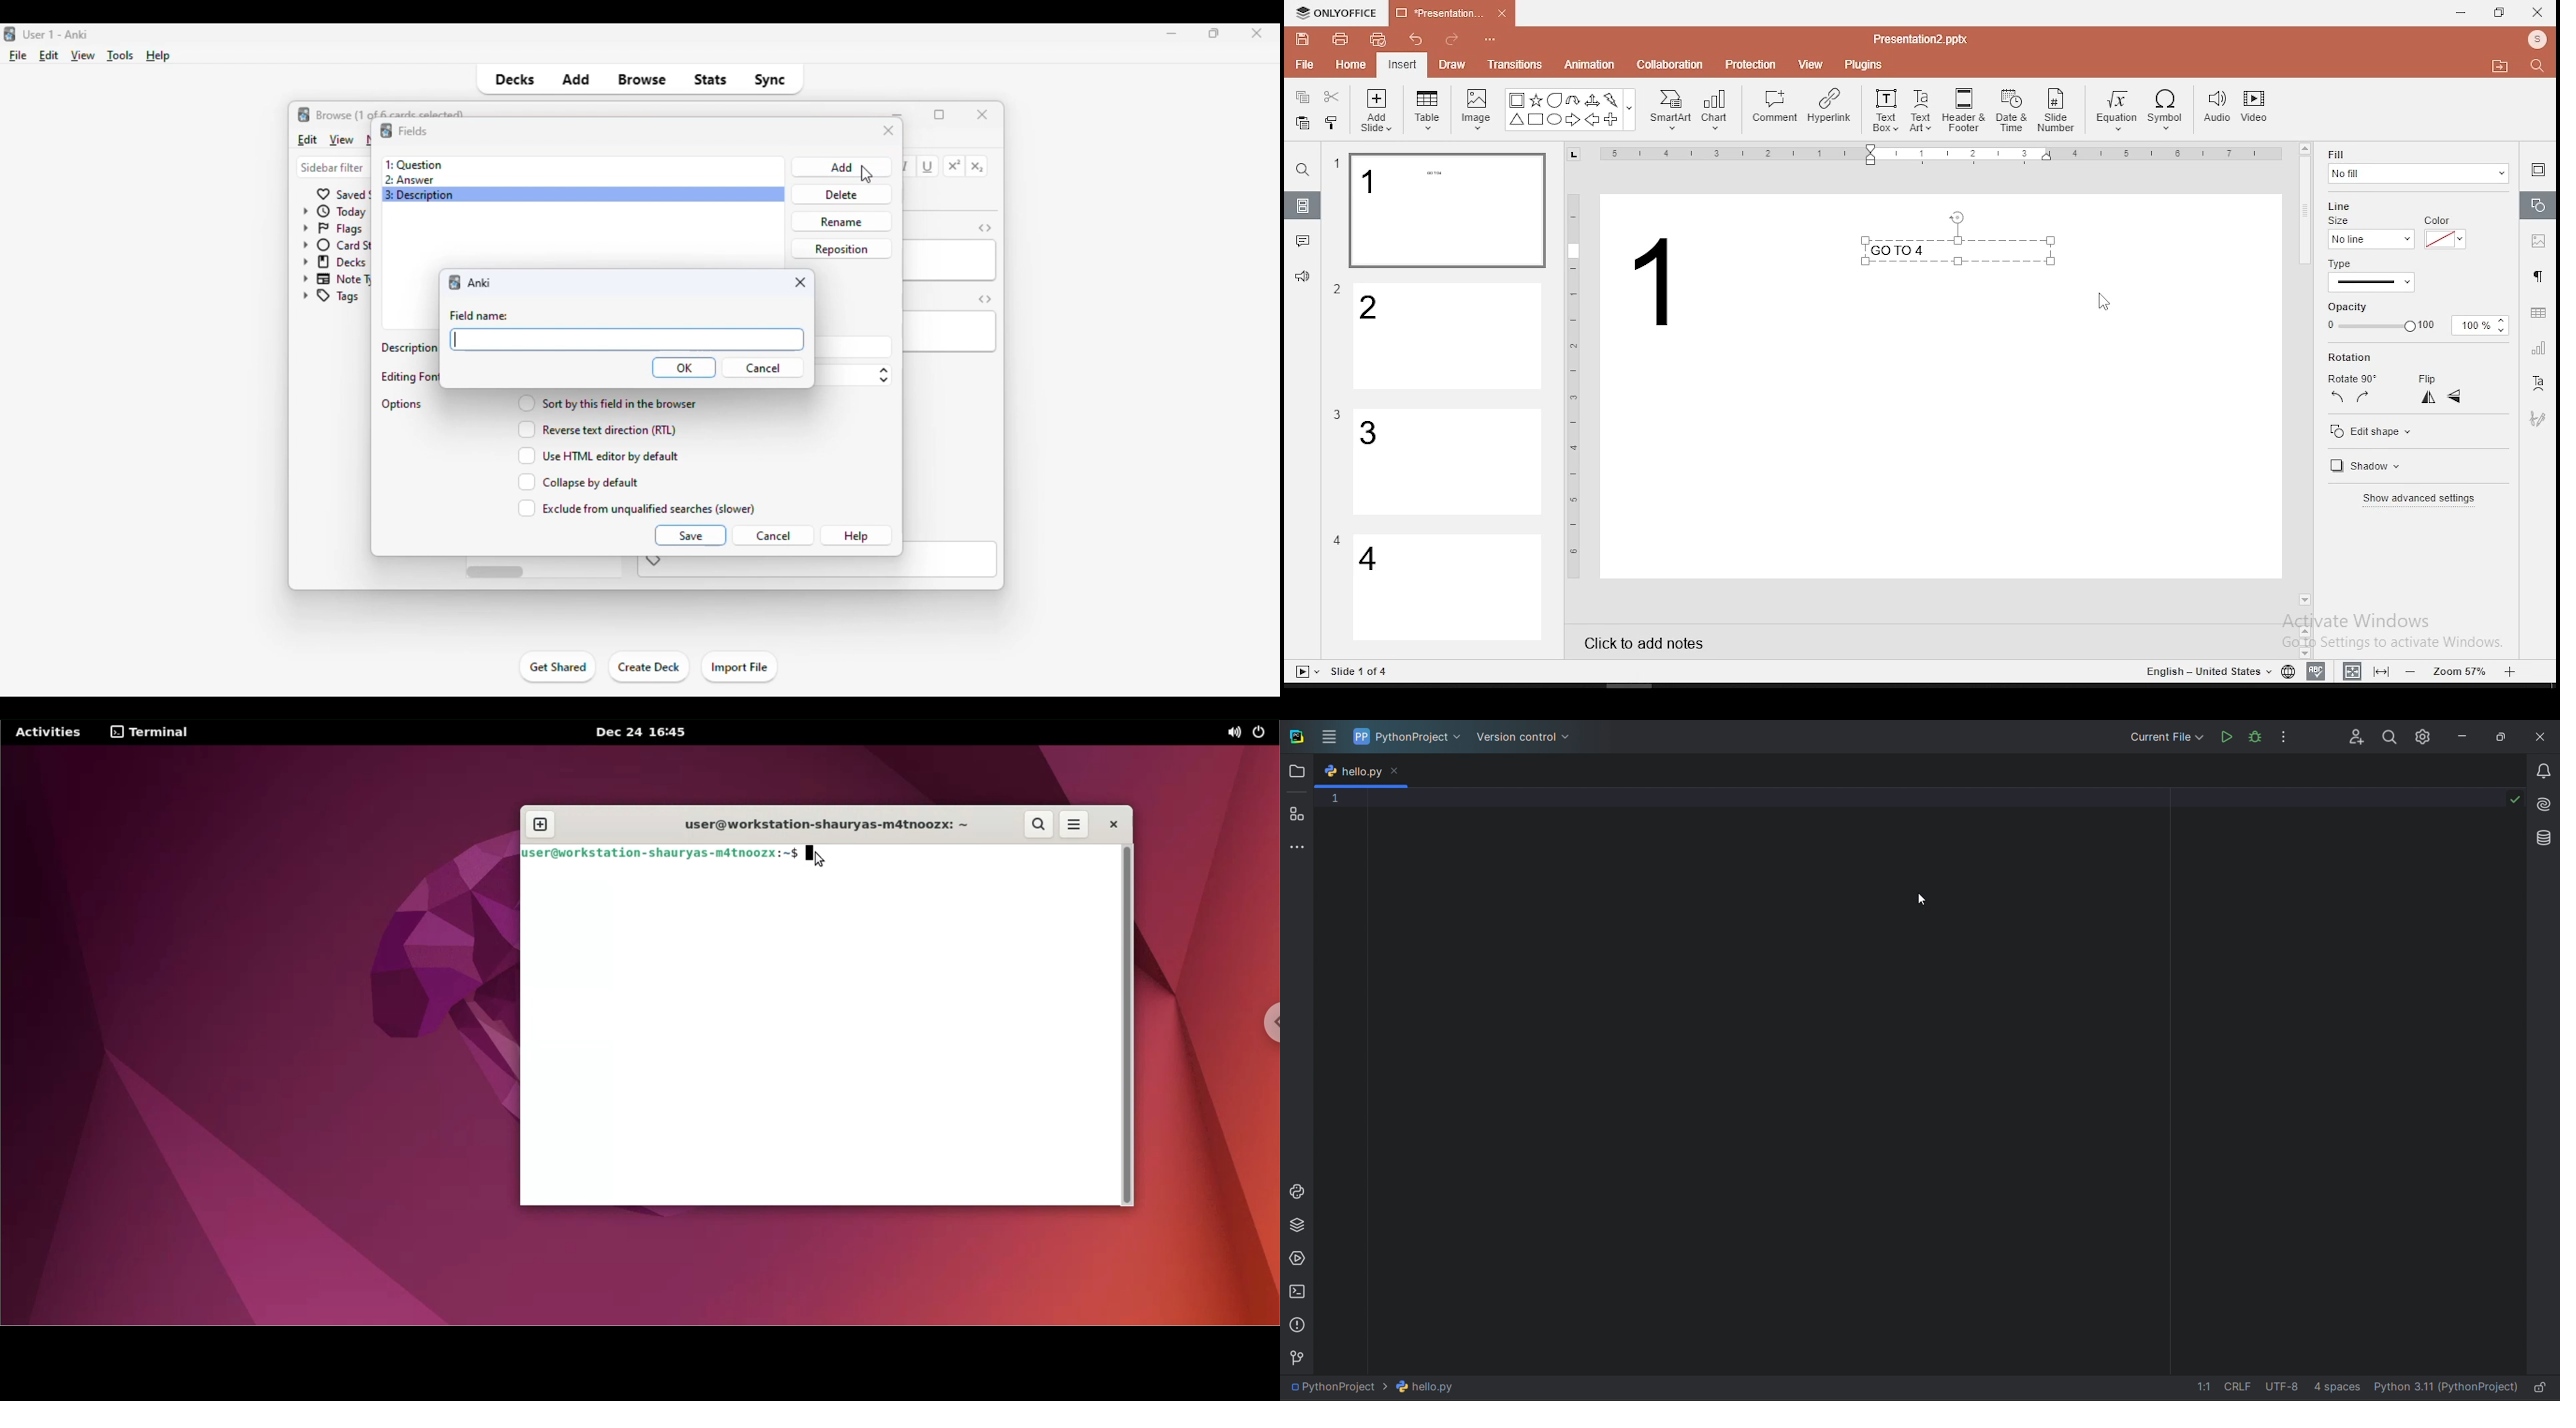 This screenshot has width=2576, height=1428. Describe the element at coordinates (1253, 34) in the screenshot. I see `close` at that location.